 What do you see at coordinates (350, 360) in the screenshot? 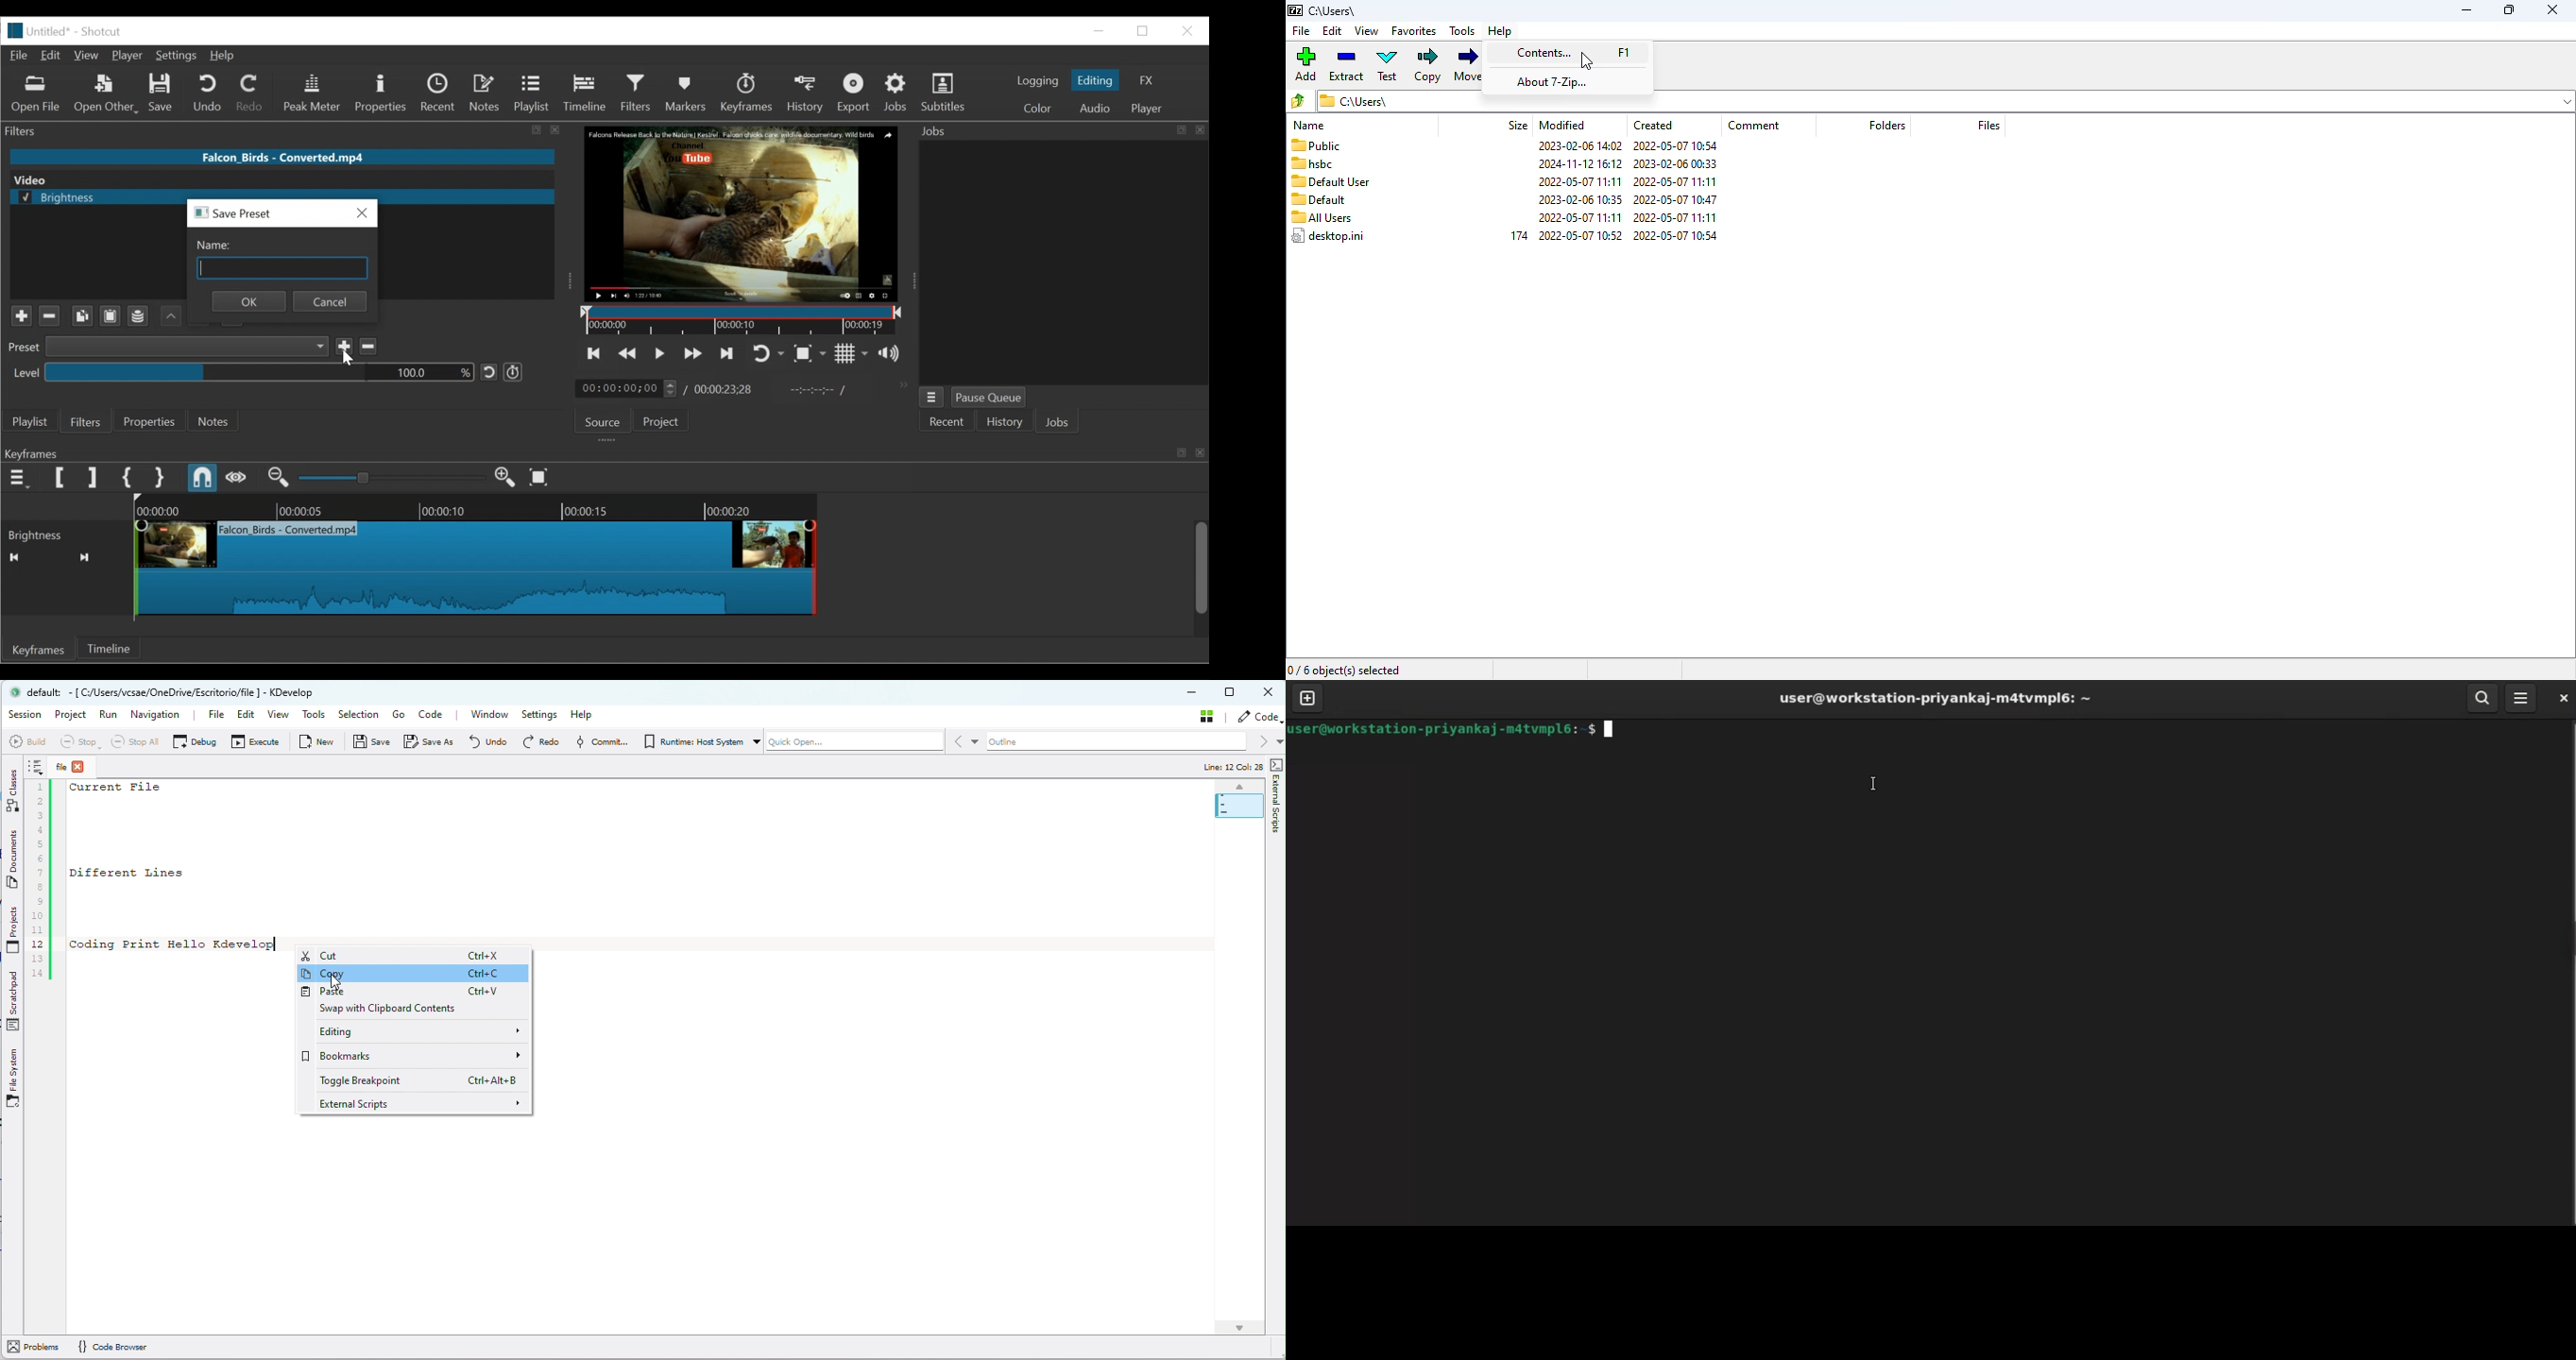
I see `Cursor` at bounding box center [350, 360].